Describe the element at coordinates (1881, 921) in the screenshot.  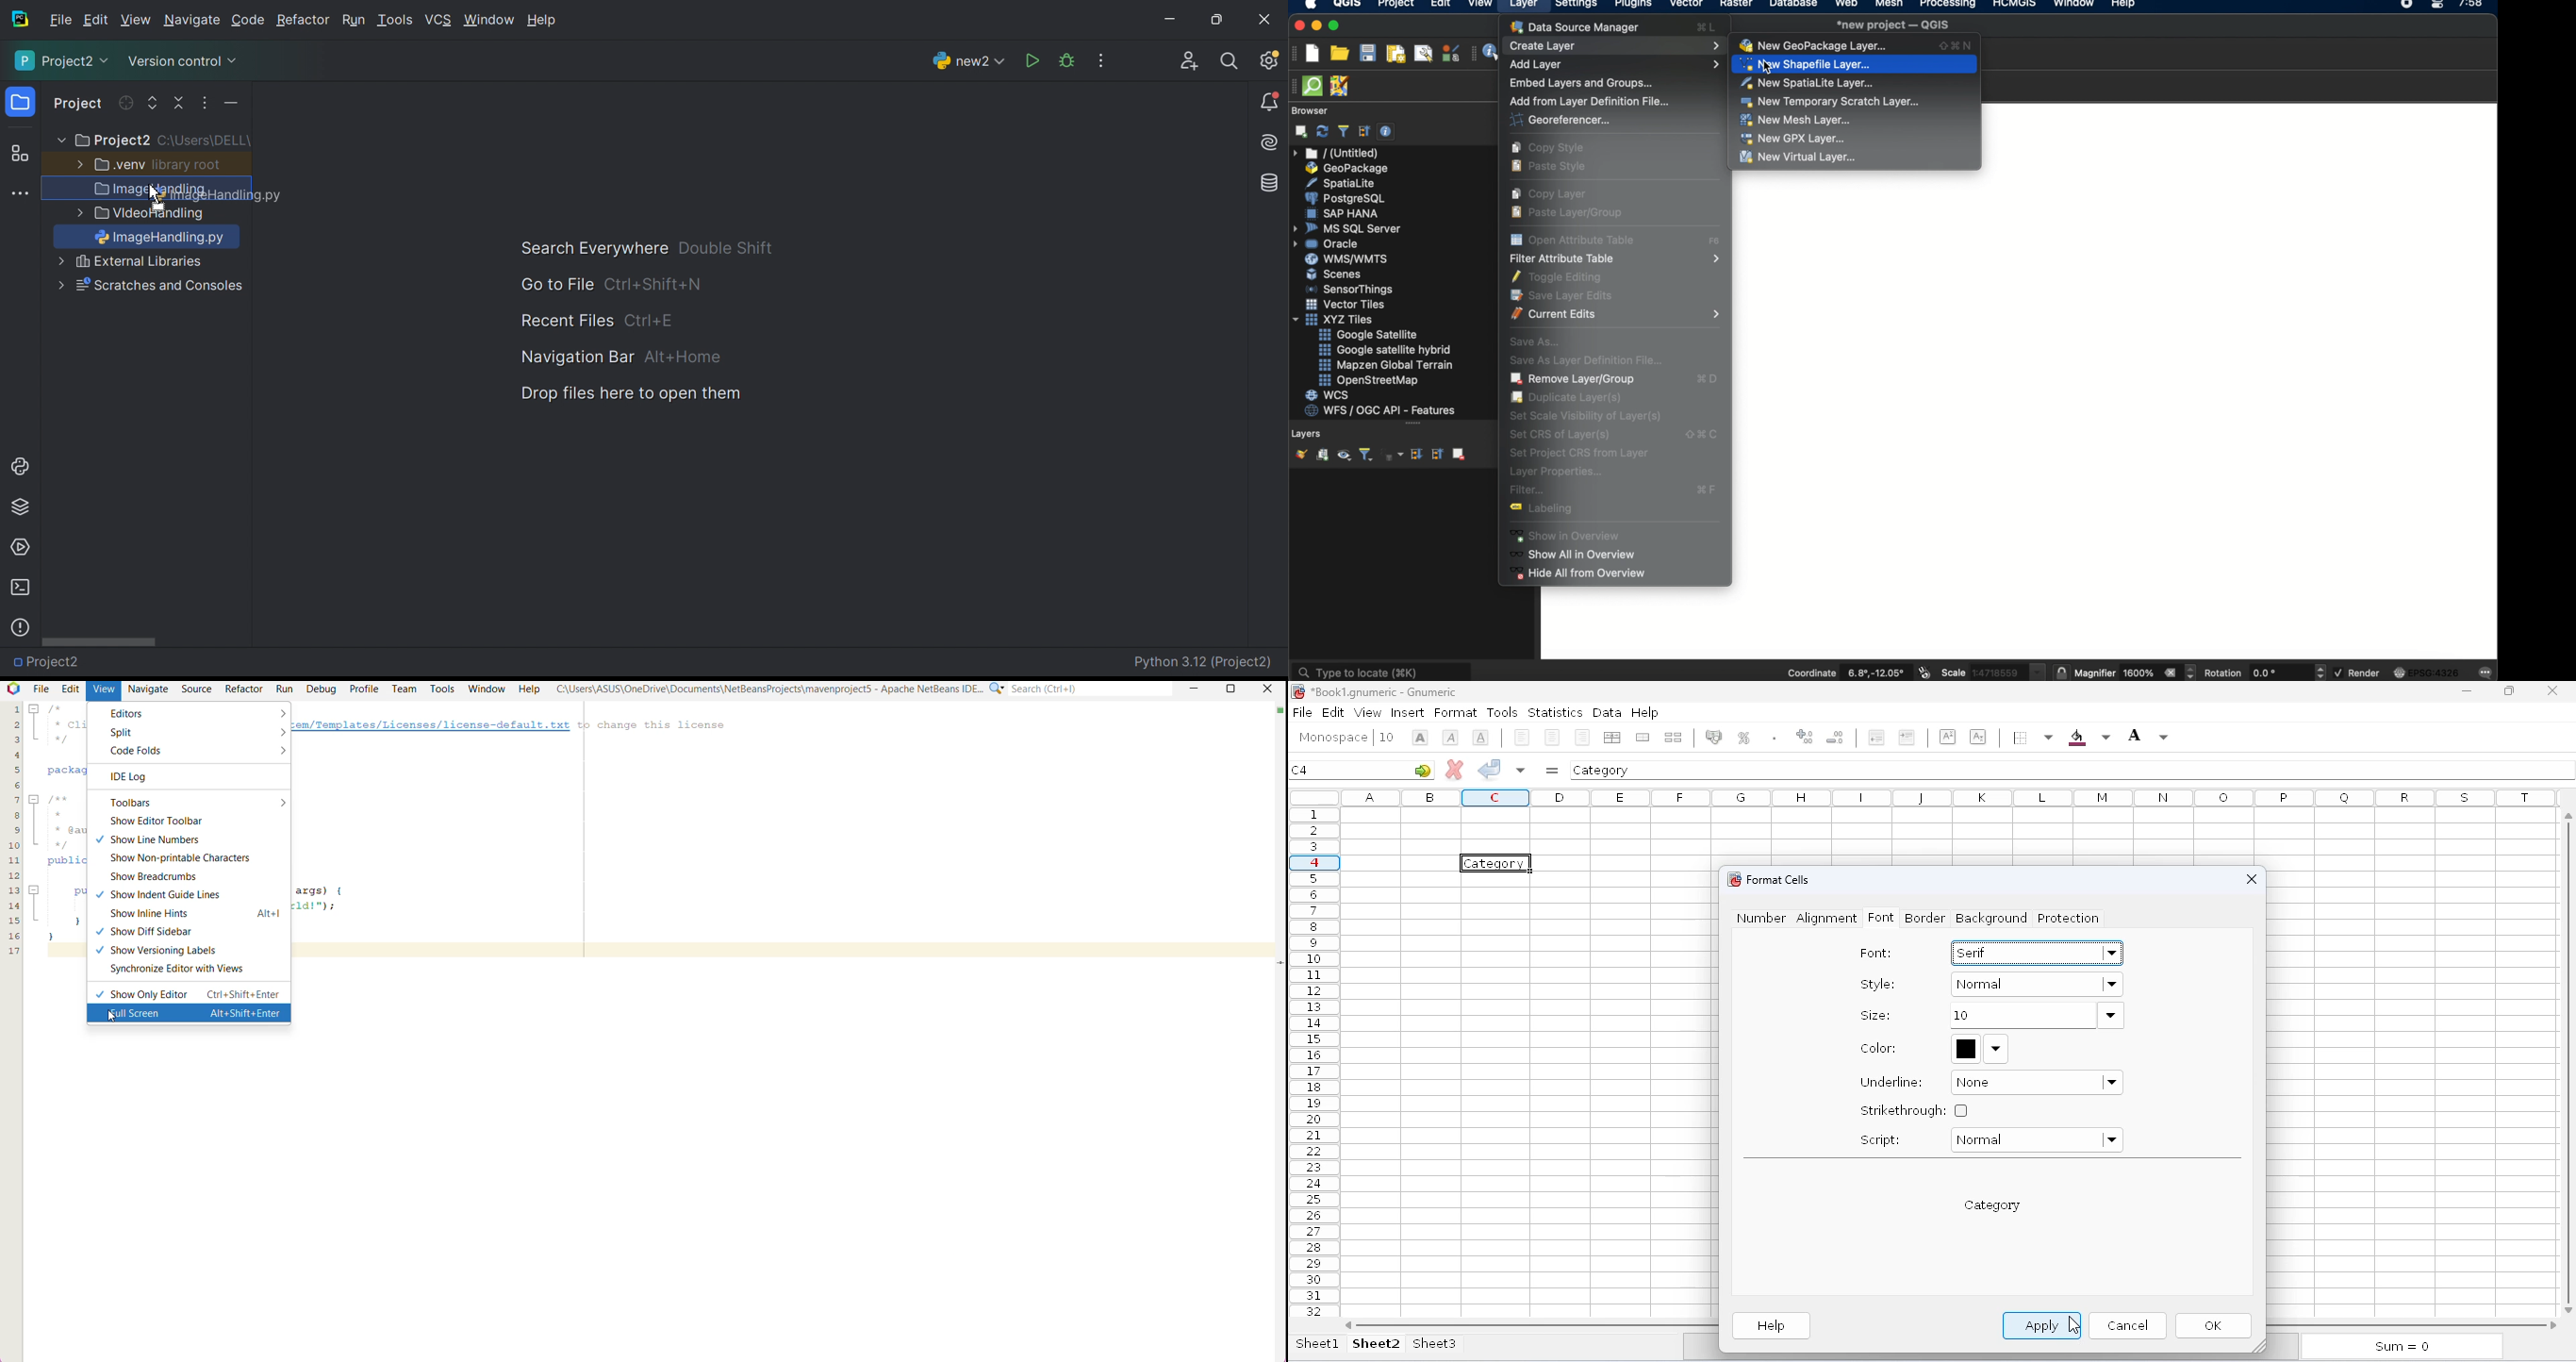
I see `Font` at that location.